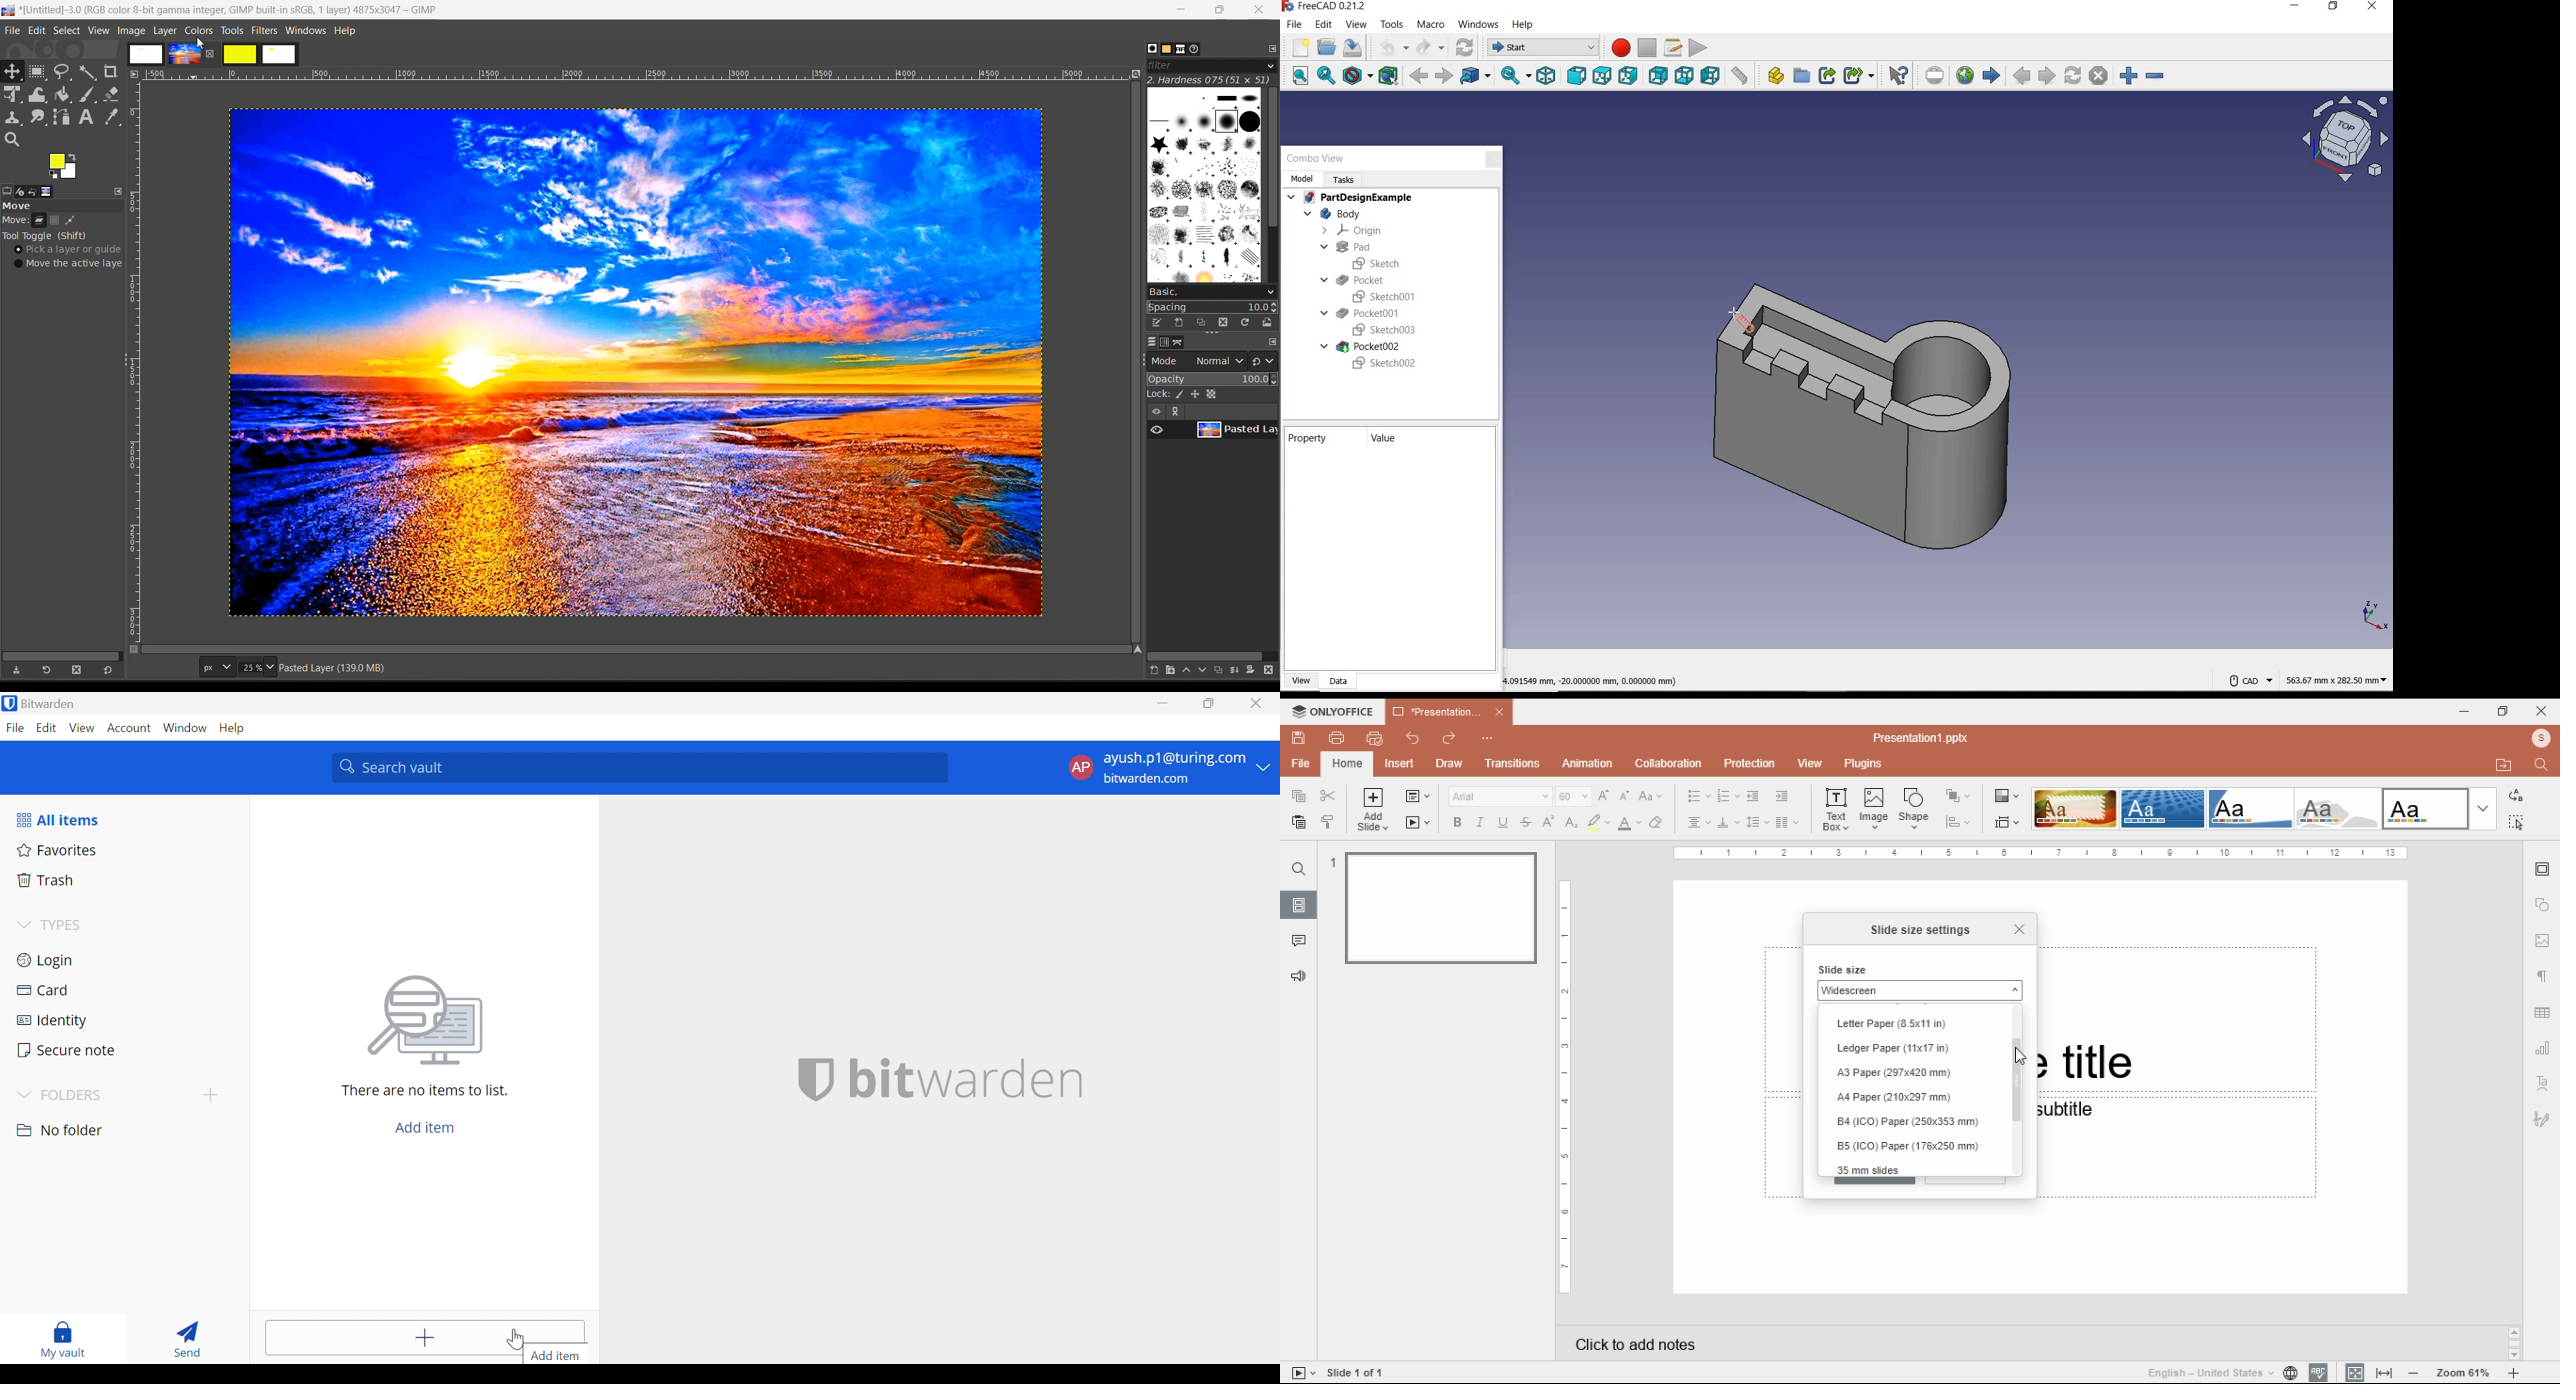 The height and width of the screenshot is (1400, 2576). I want to click on workbench view, so click(2344, 139).